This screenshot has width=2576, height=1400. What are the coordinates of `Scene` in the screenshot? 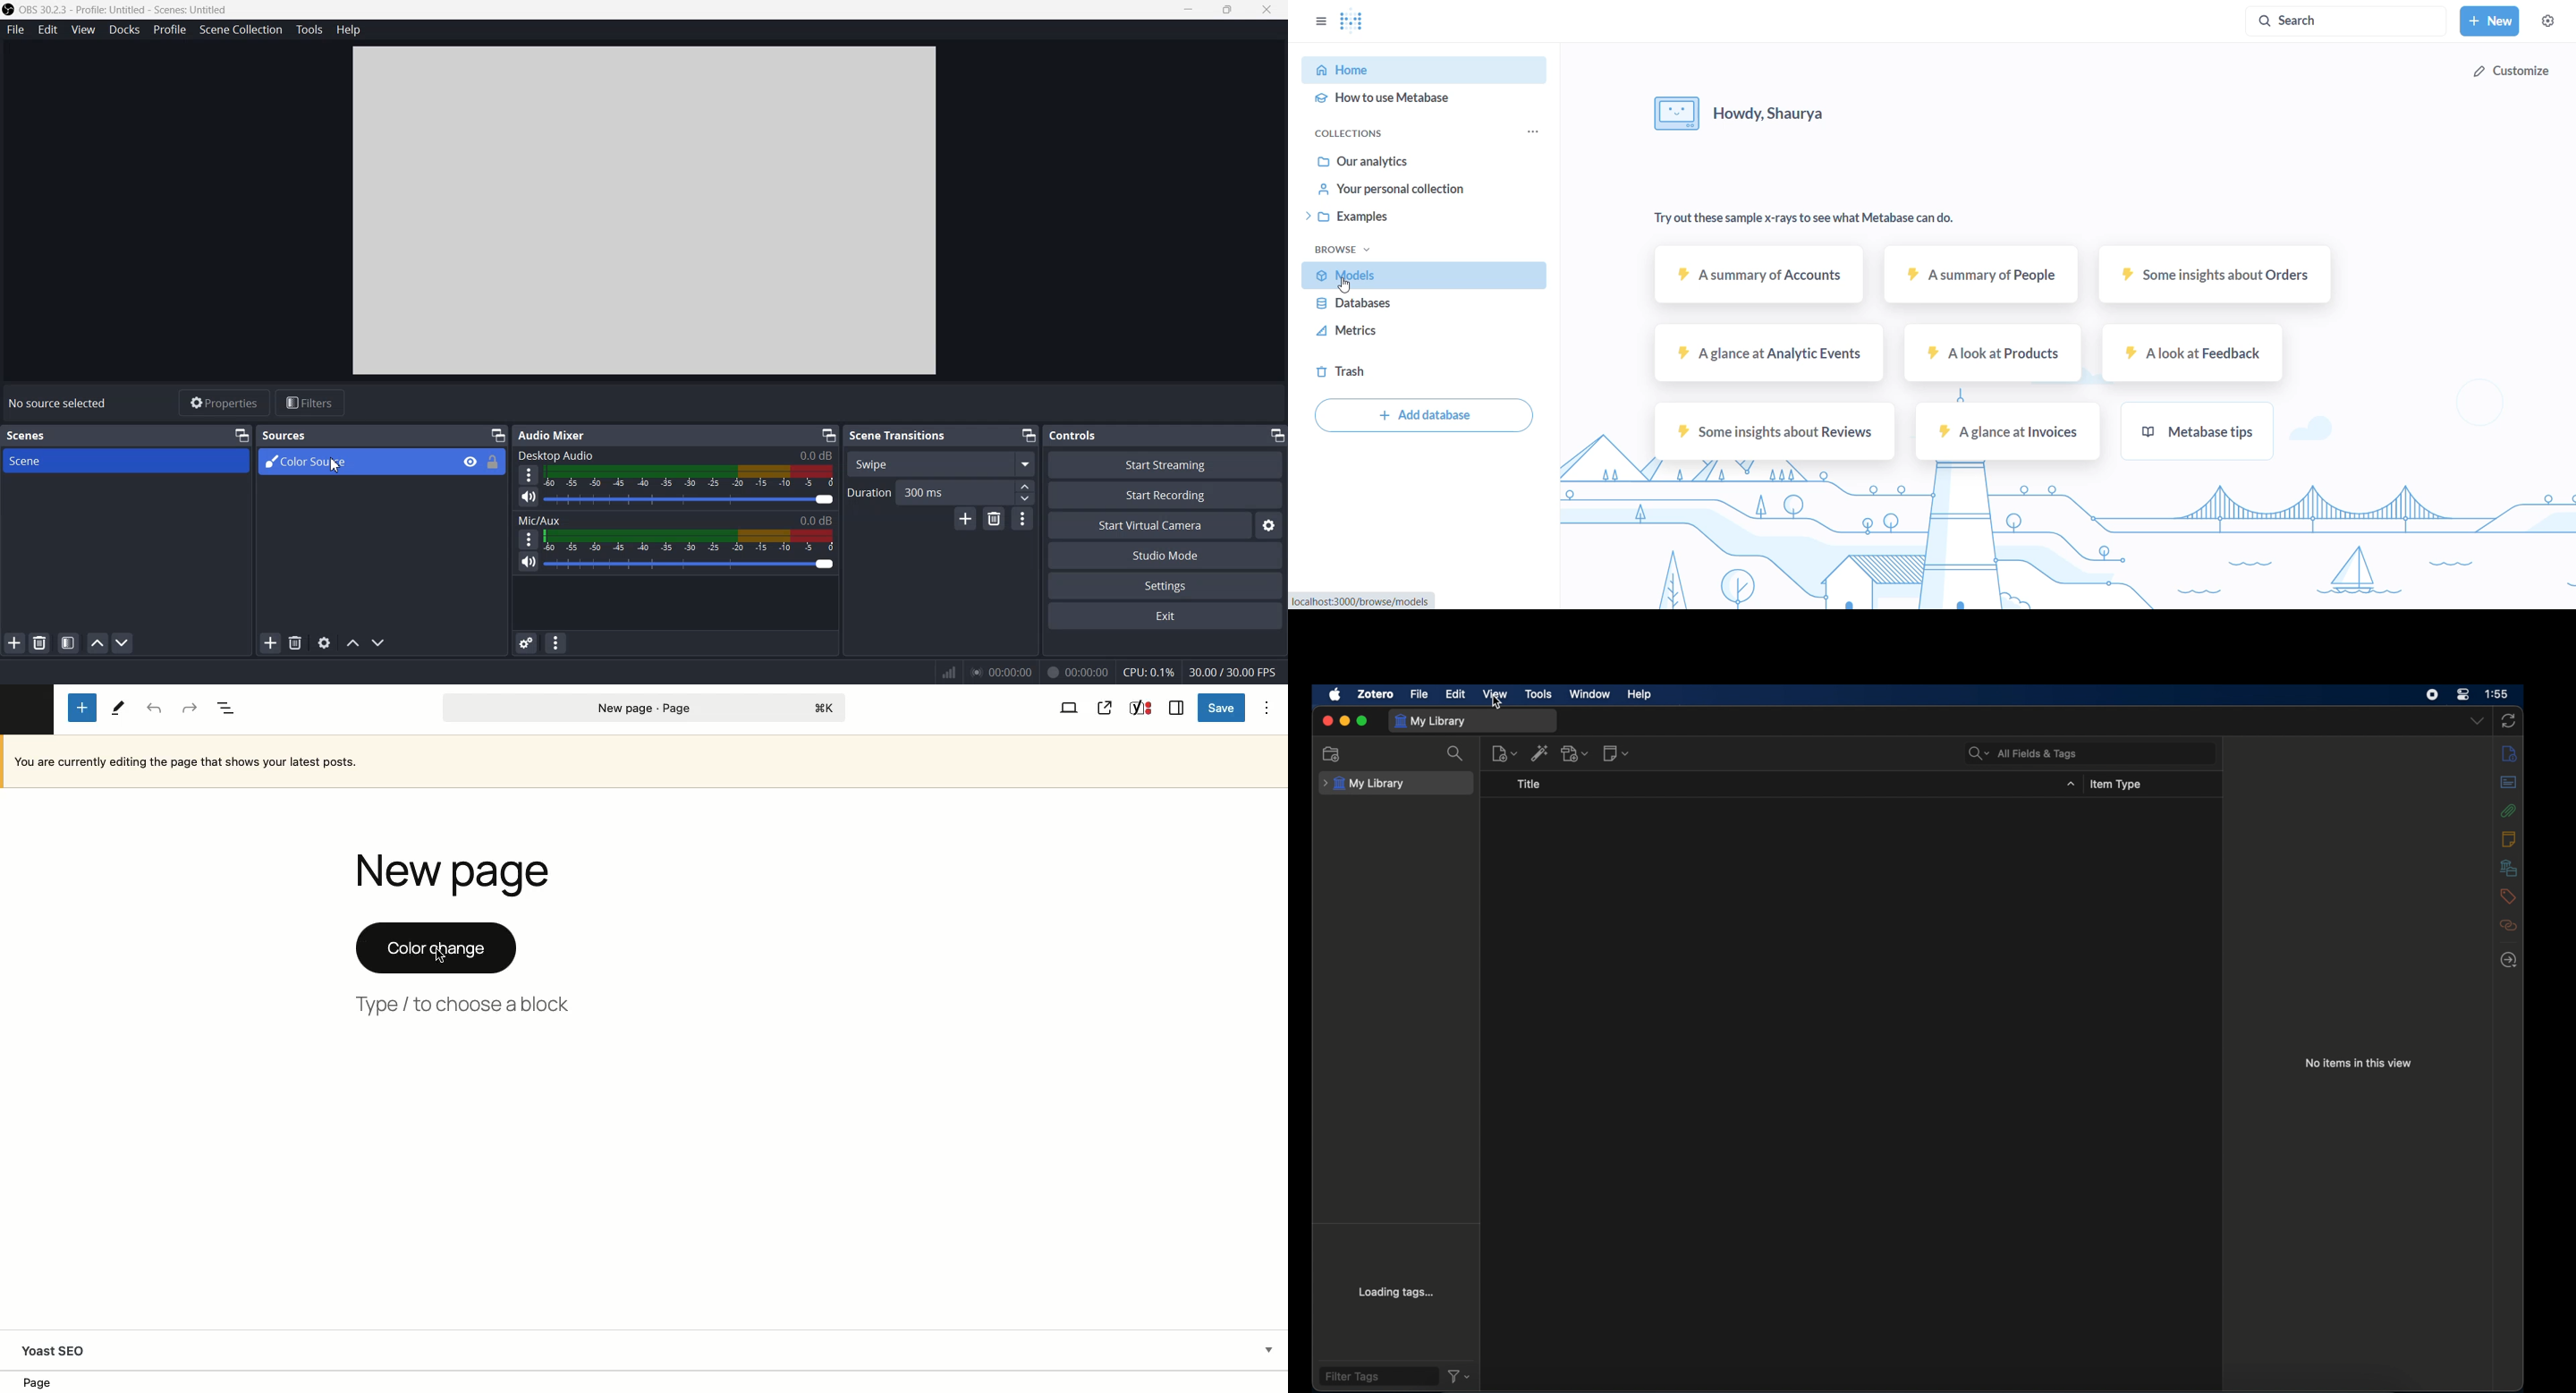 It's located at (127, 461).